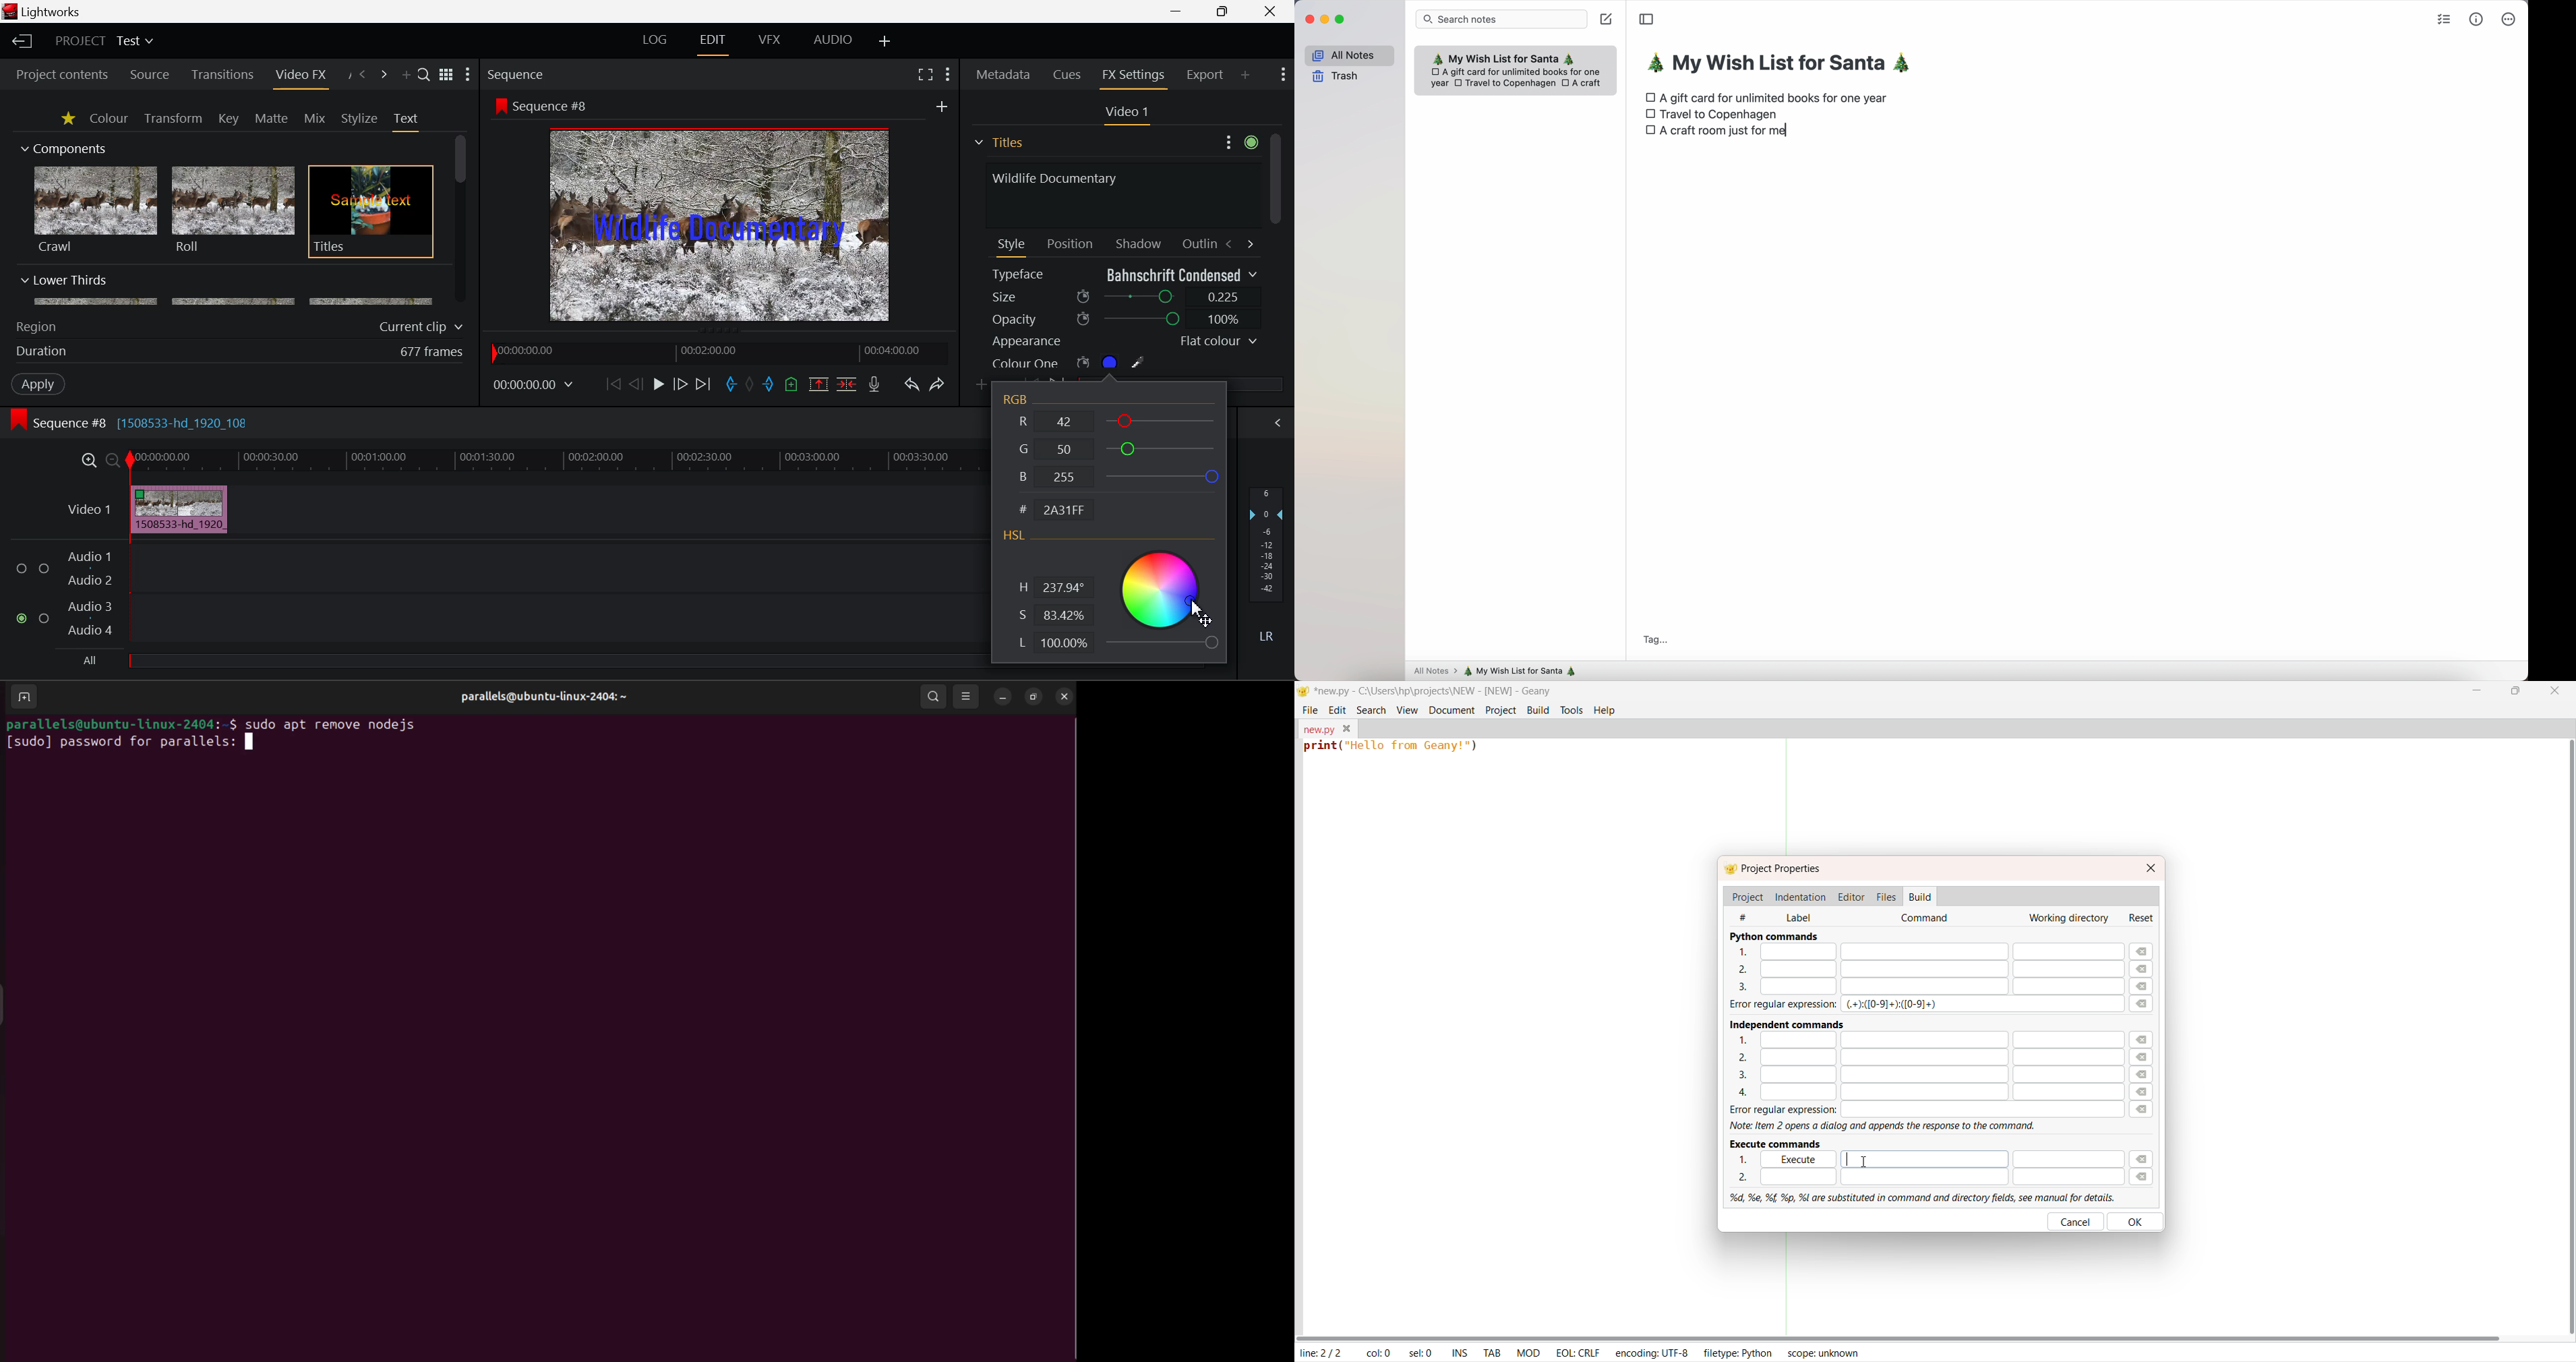 This screenshot has width=2576, height=1372. Describe the element at coordinates (1205, 75) in the screenshot. I see `Export` at that location.